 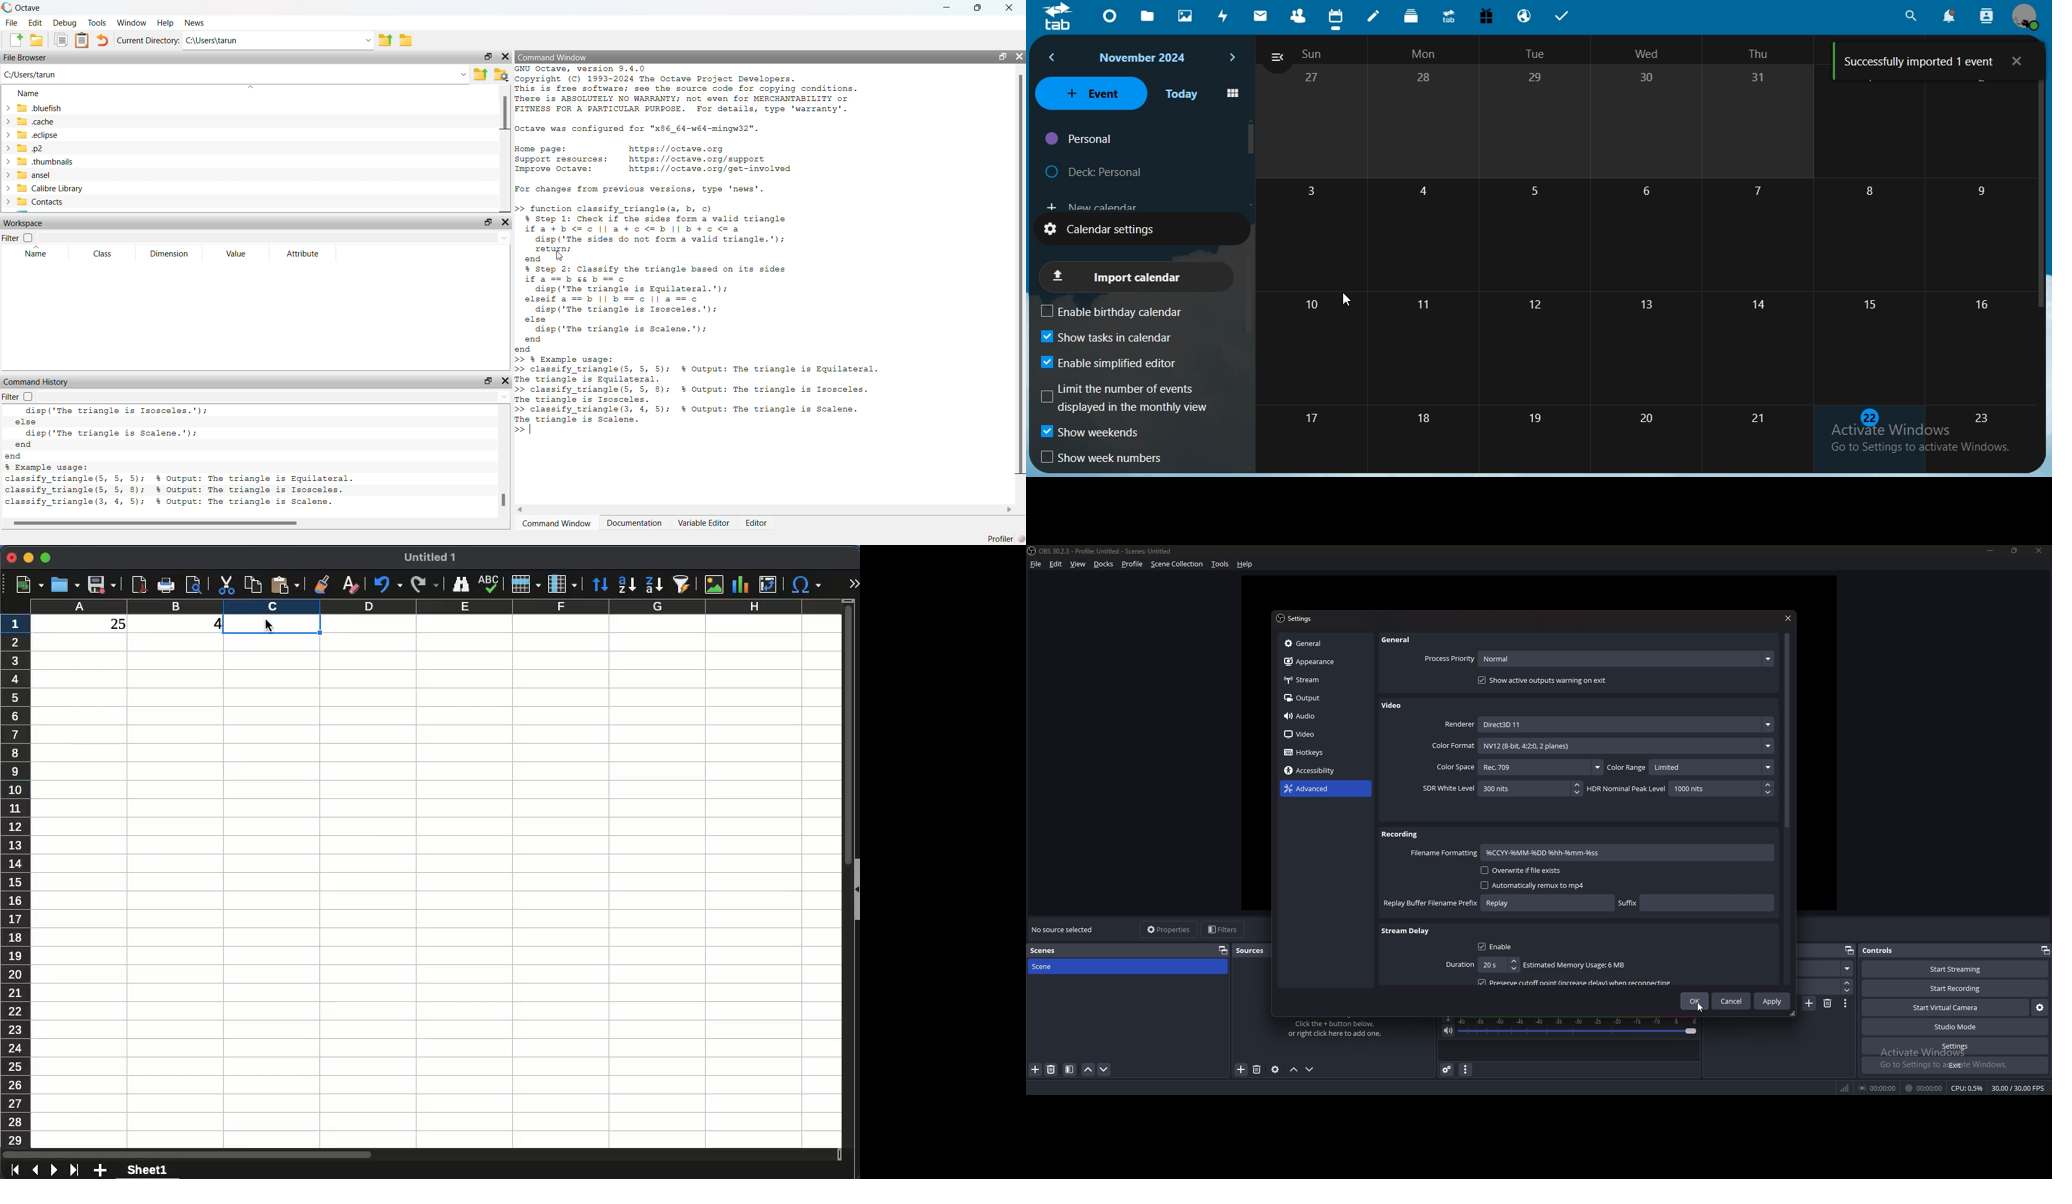 I want to click on studio mode, so click(x=1956, y=1028).